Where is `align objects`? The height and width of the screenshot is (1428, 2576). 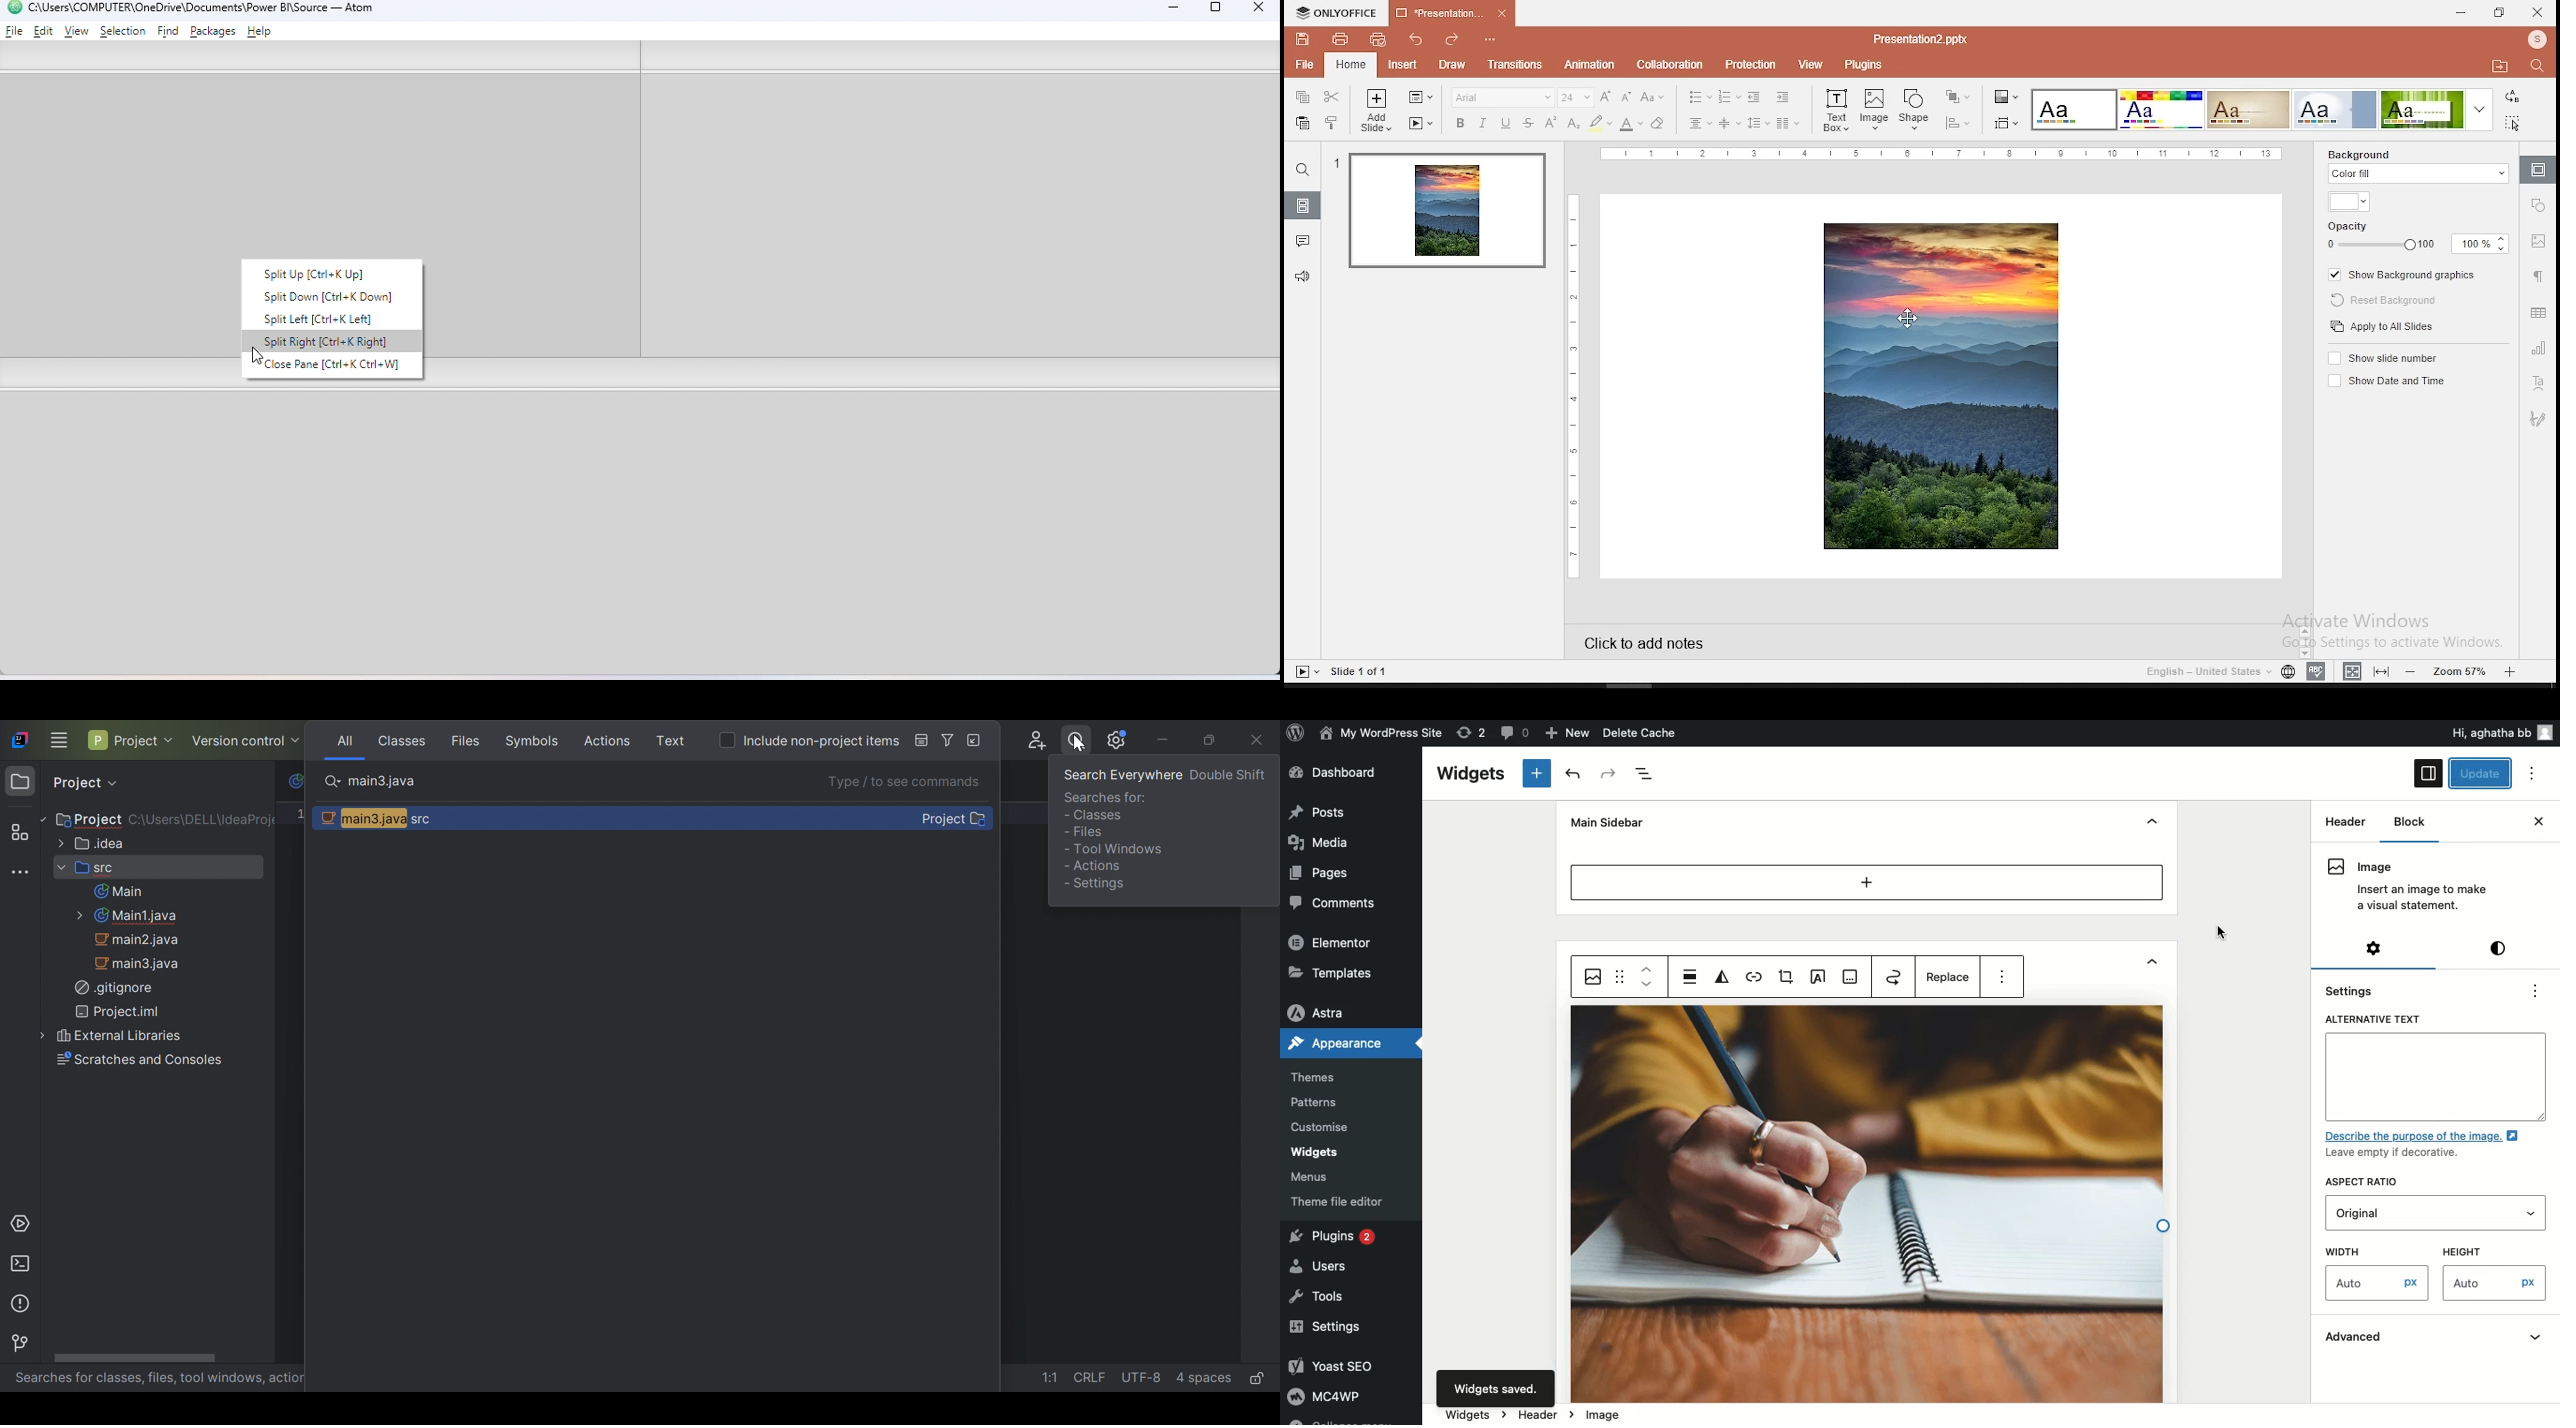 align objects is located at coordinates (1957, 122).